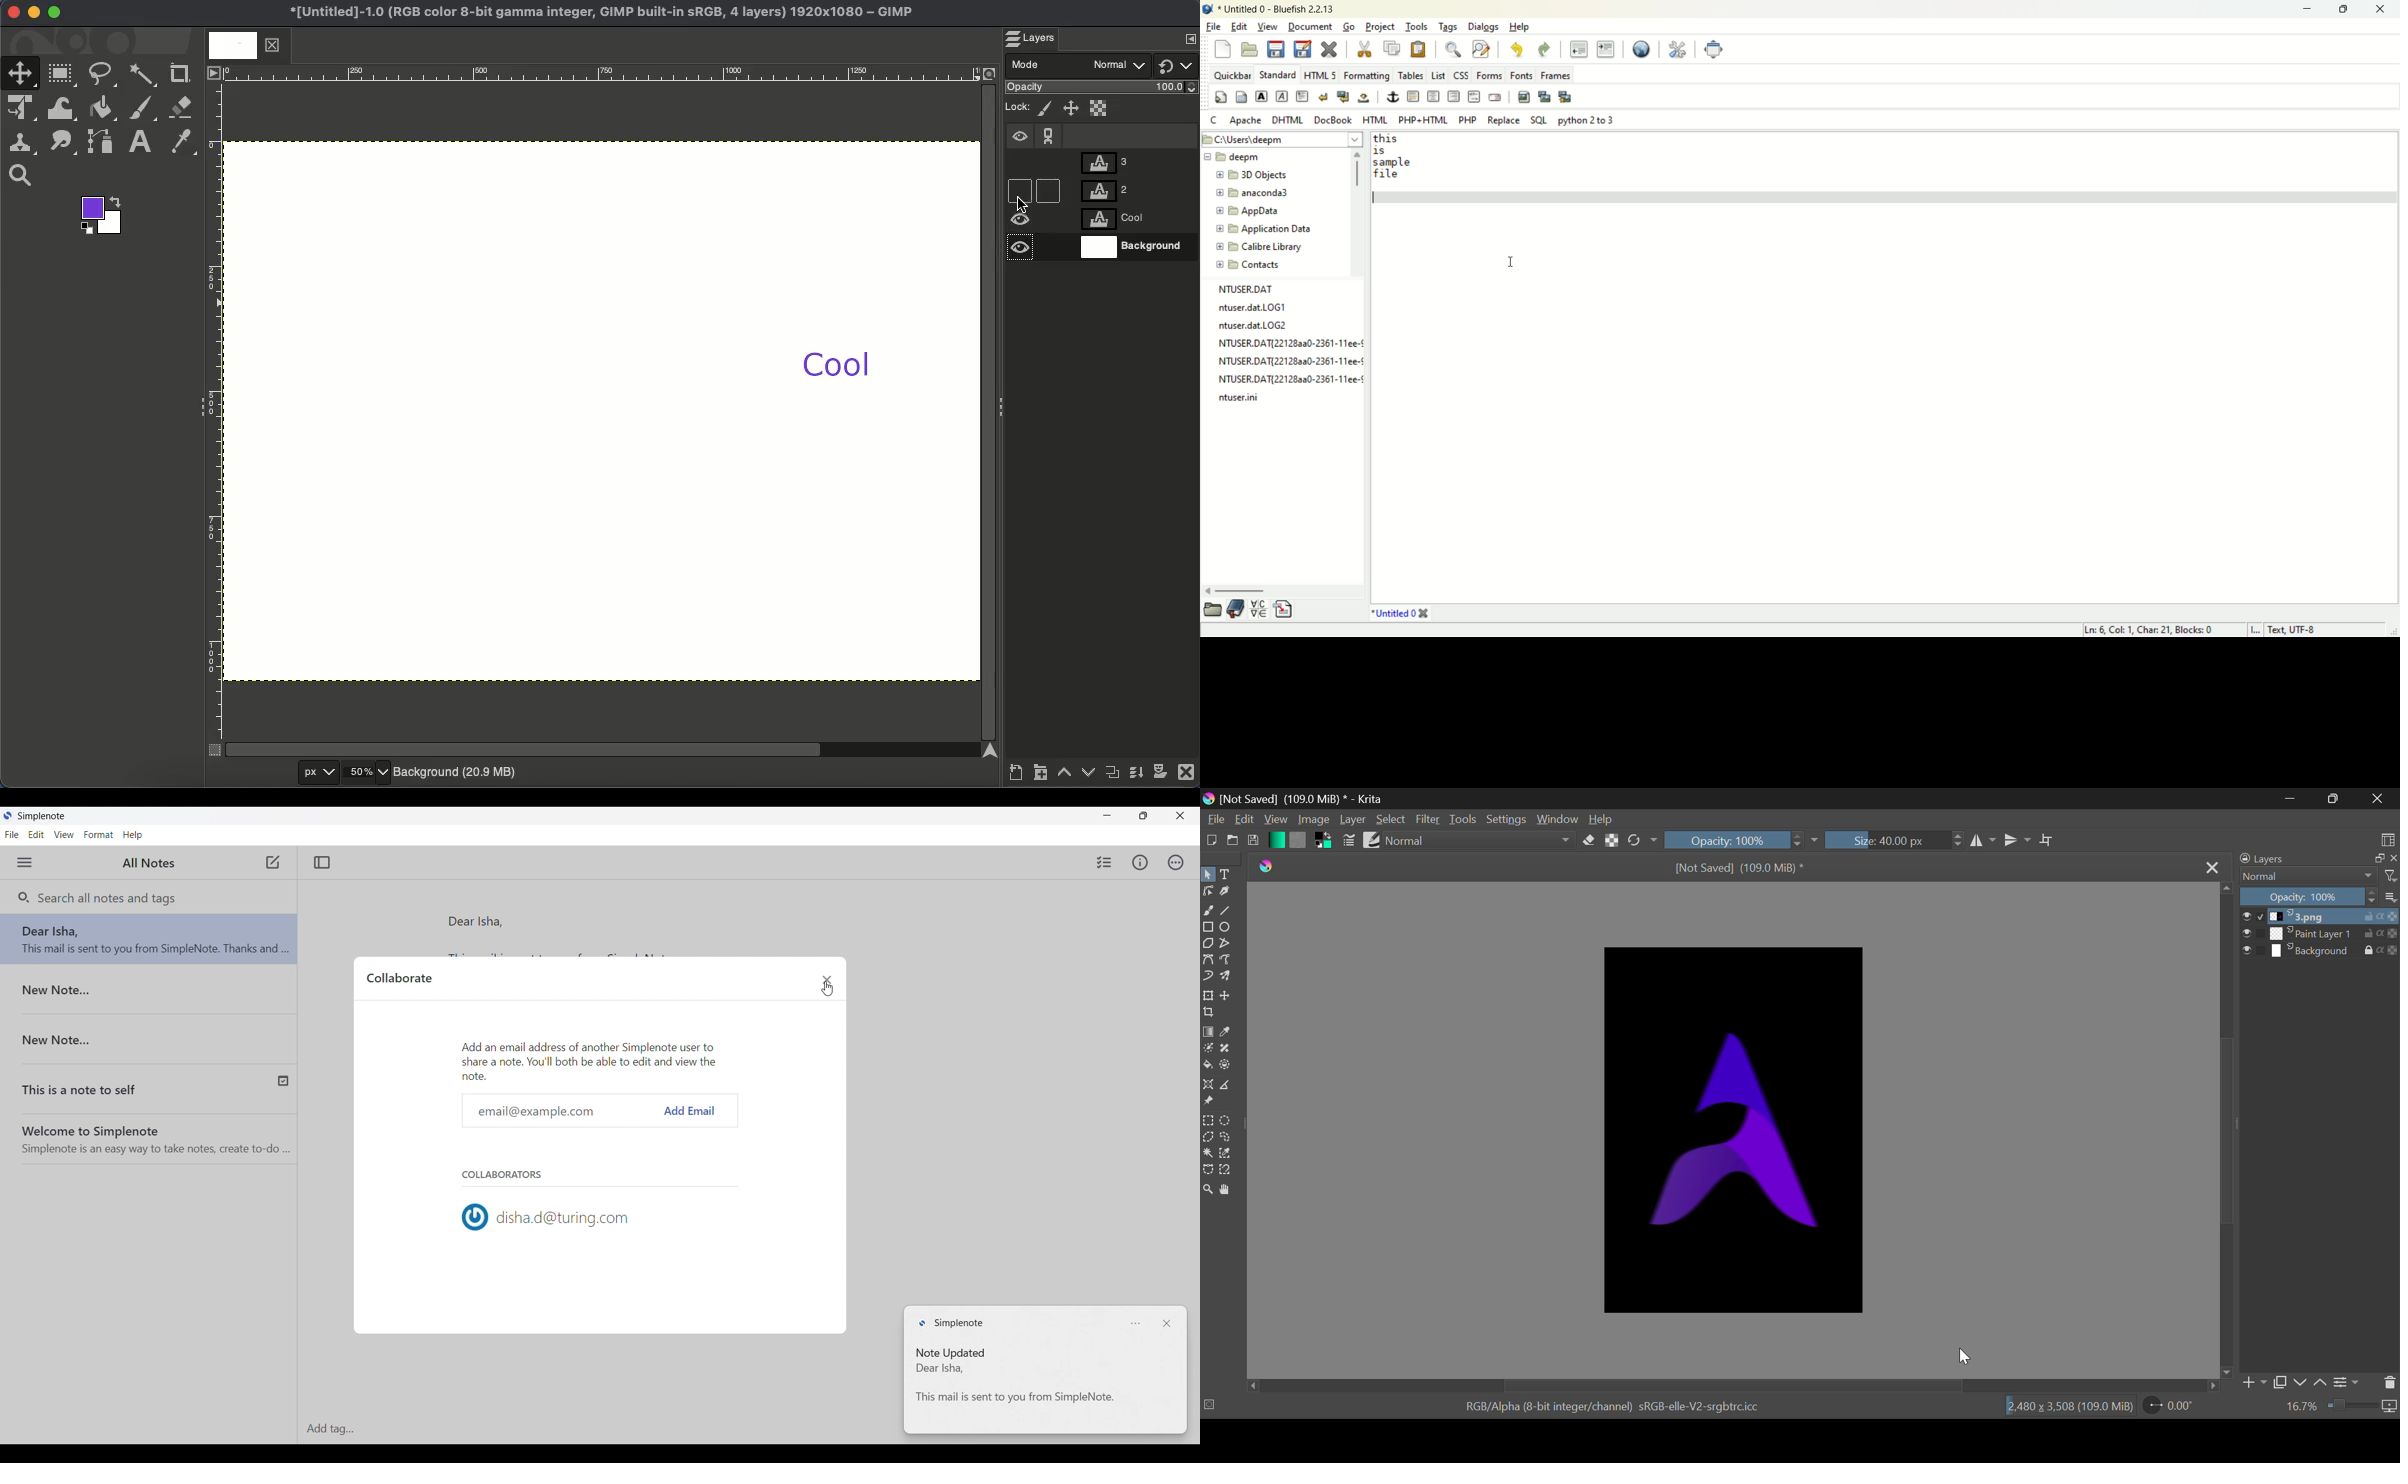  I want to click on Edit, so click(36, 834).